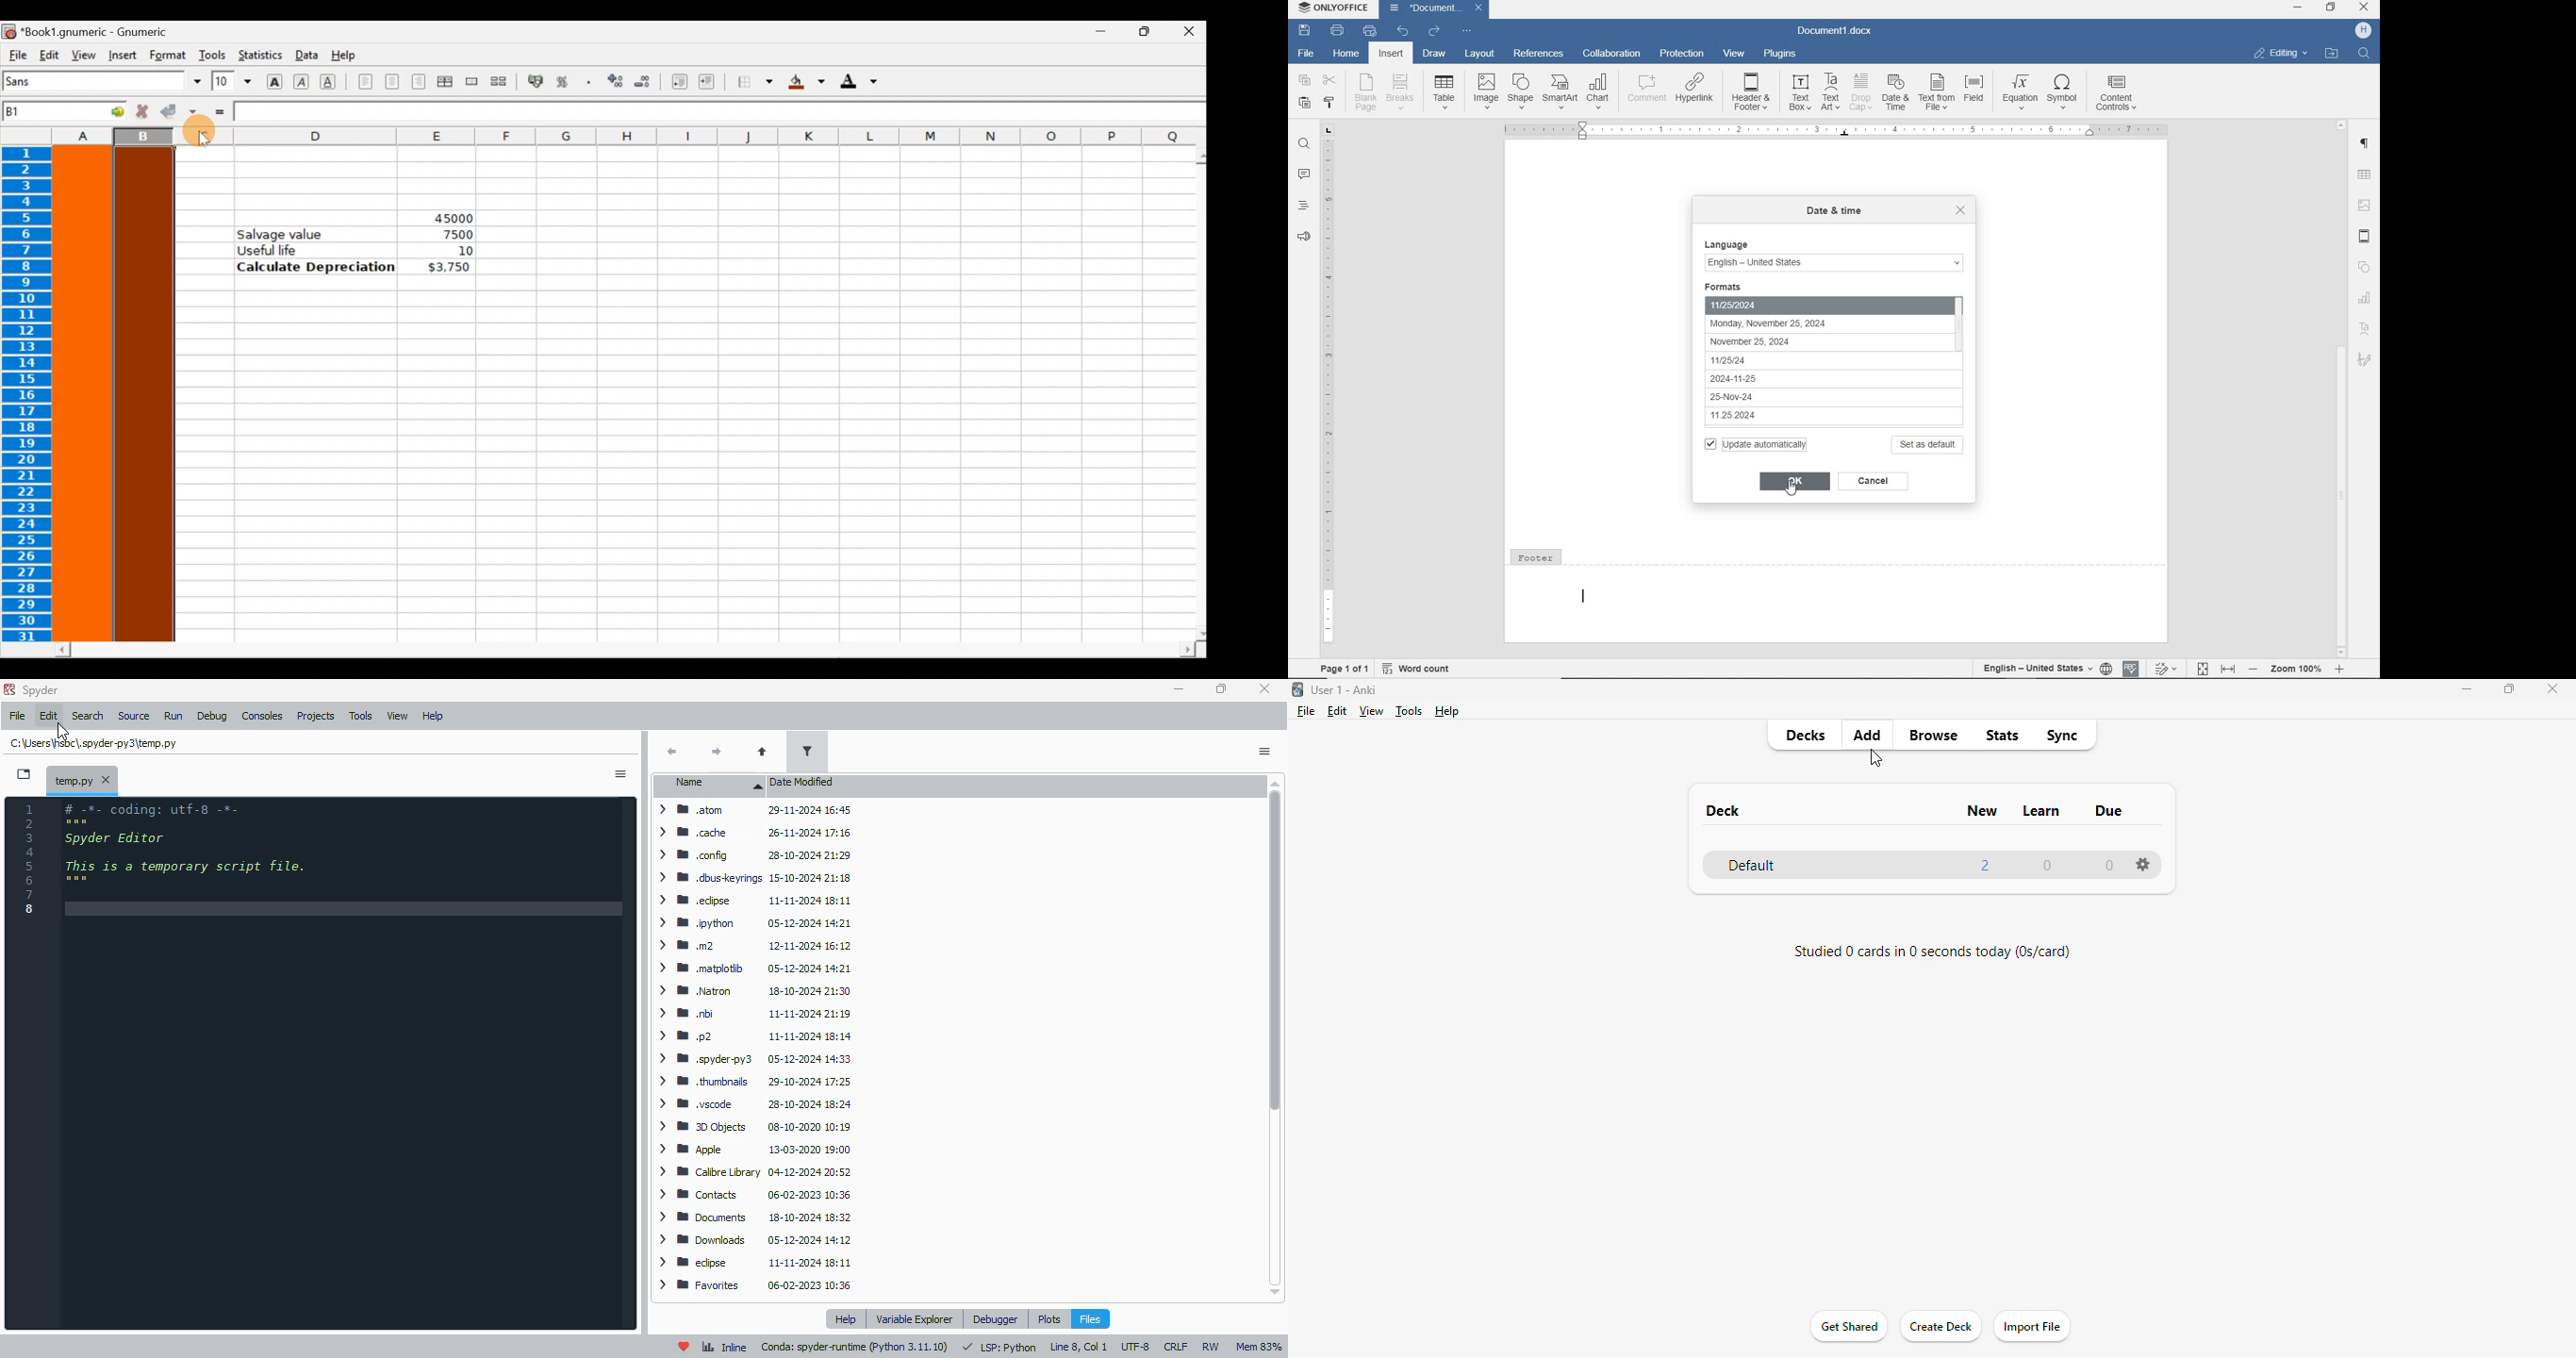 Image resolution: width=2576 pixels, height=1372 pixels. What do you see at coordinates (1429, 8) in the screenshot?
I see `document name` at bounding box center [1429, 8].